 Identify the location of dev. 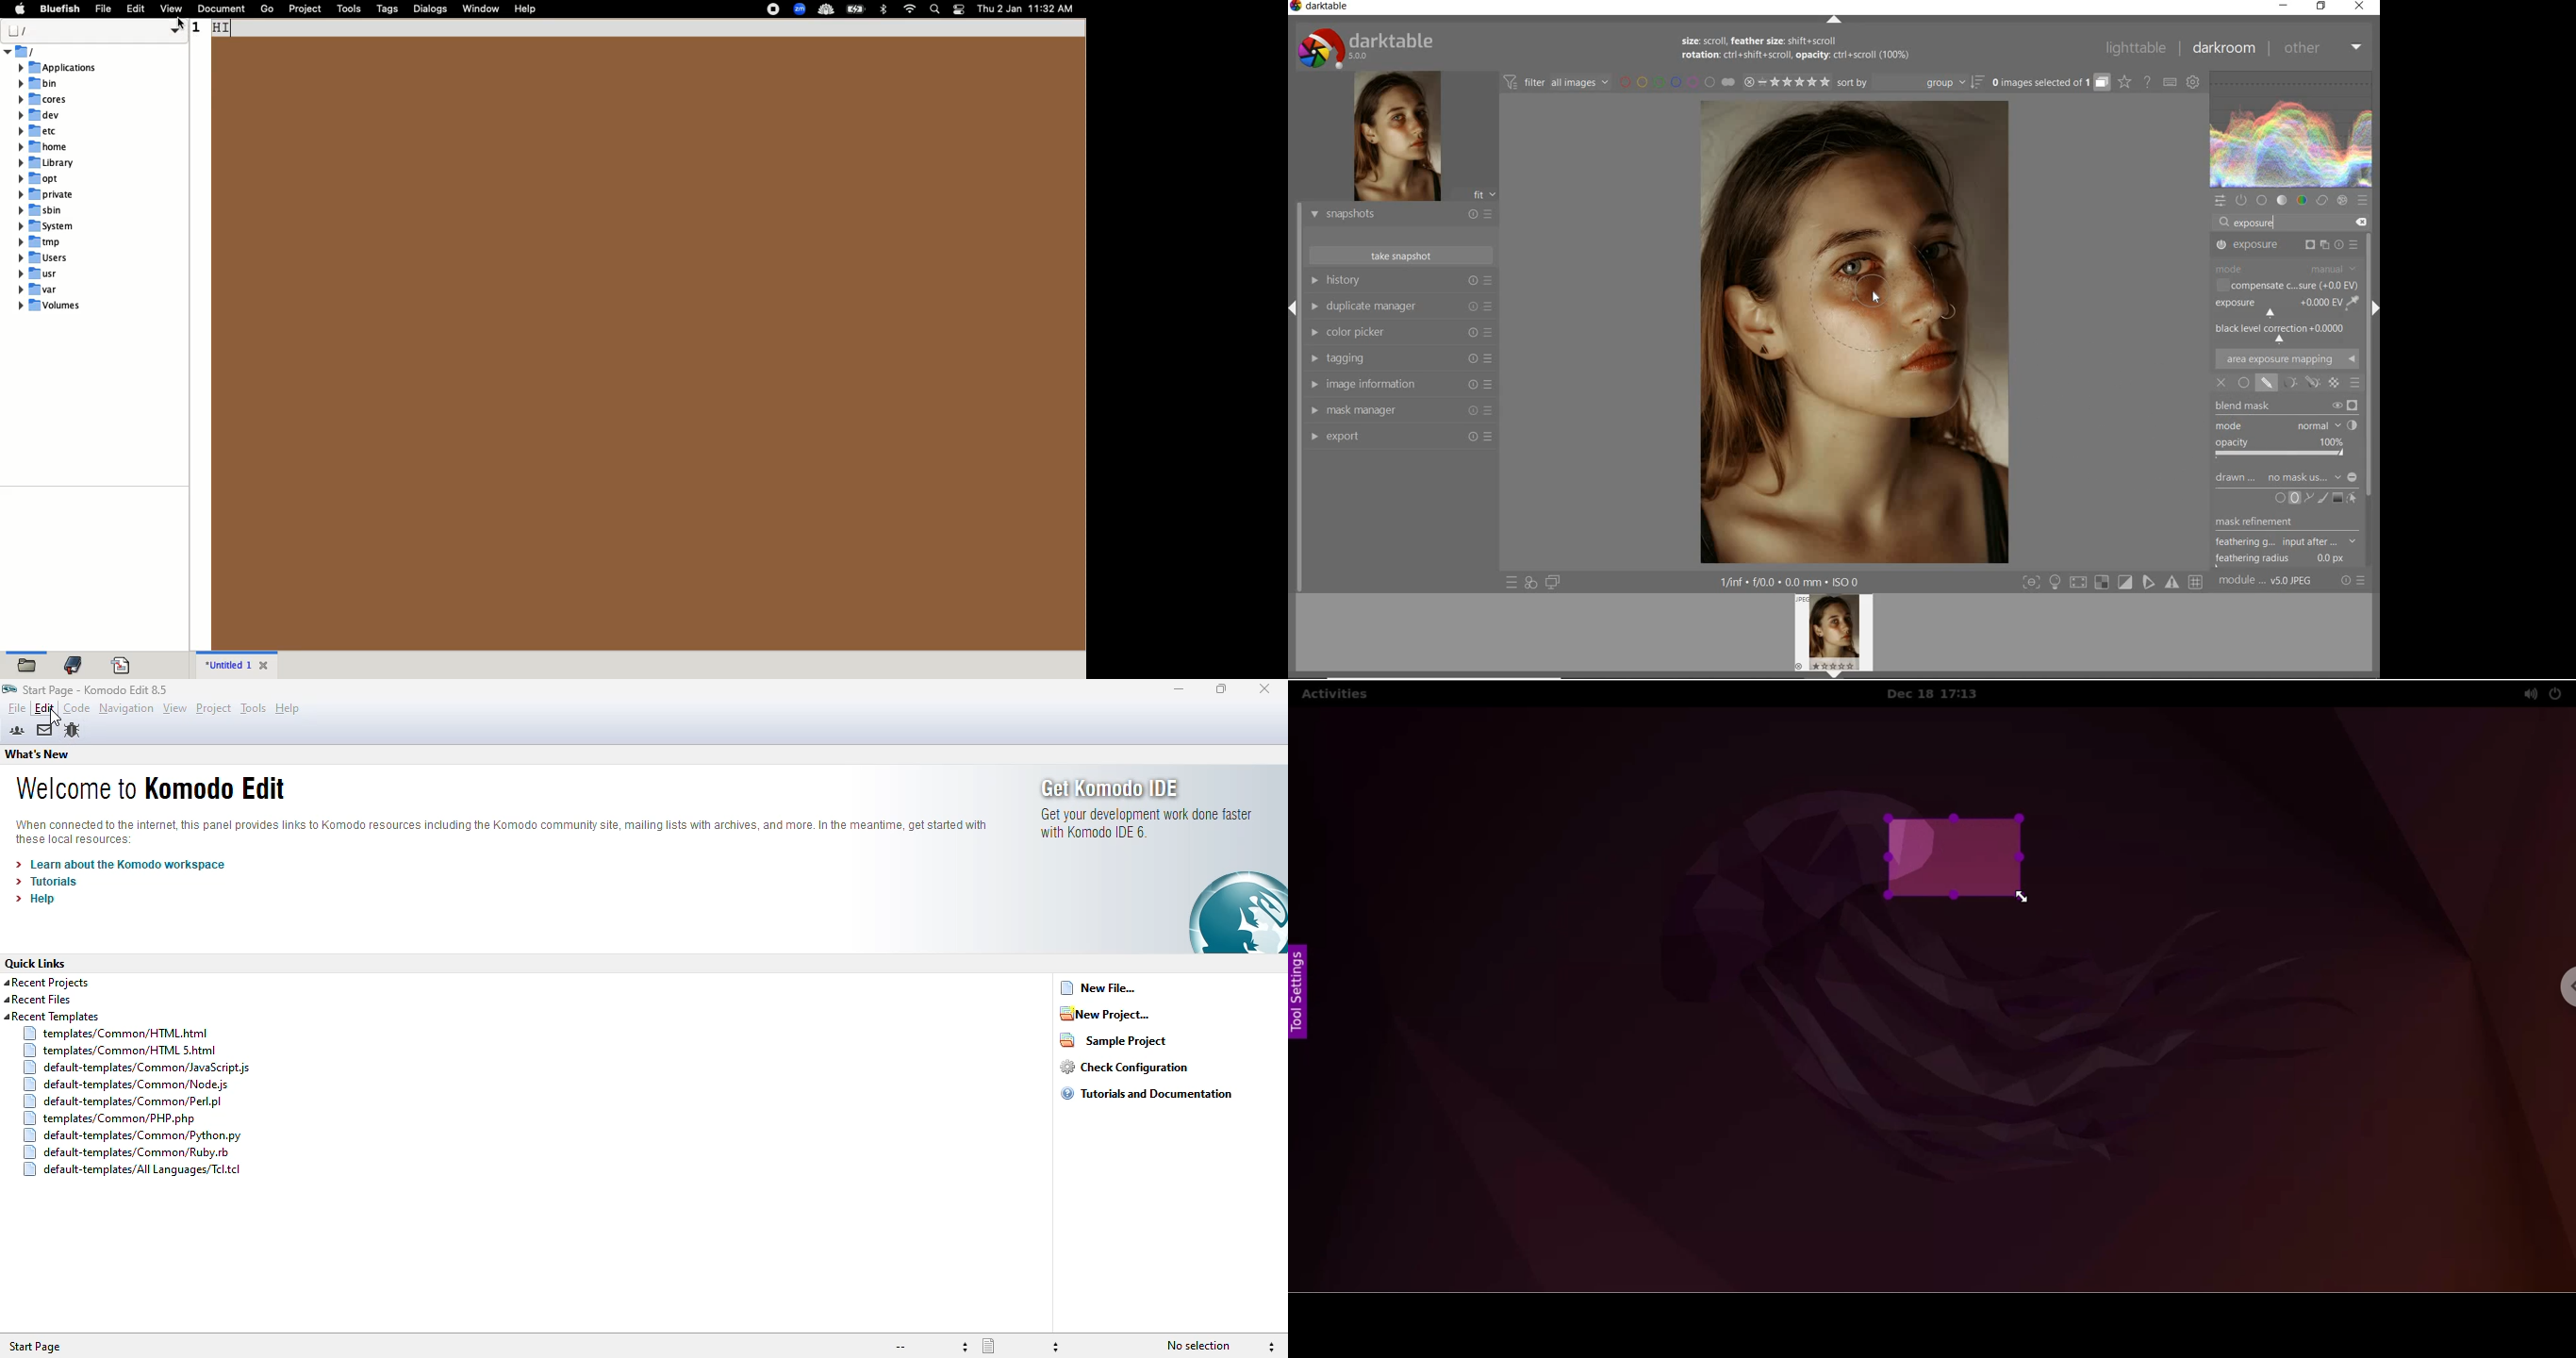
(39, 115).